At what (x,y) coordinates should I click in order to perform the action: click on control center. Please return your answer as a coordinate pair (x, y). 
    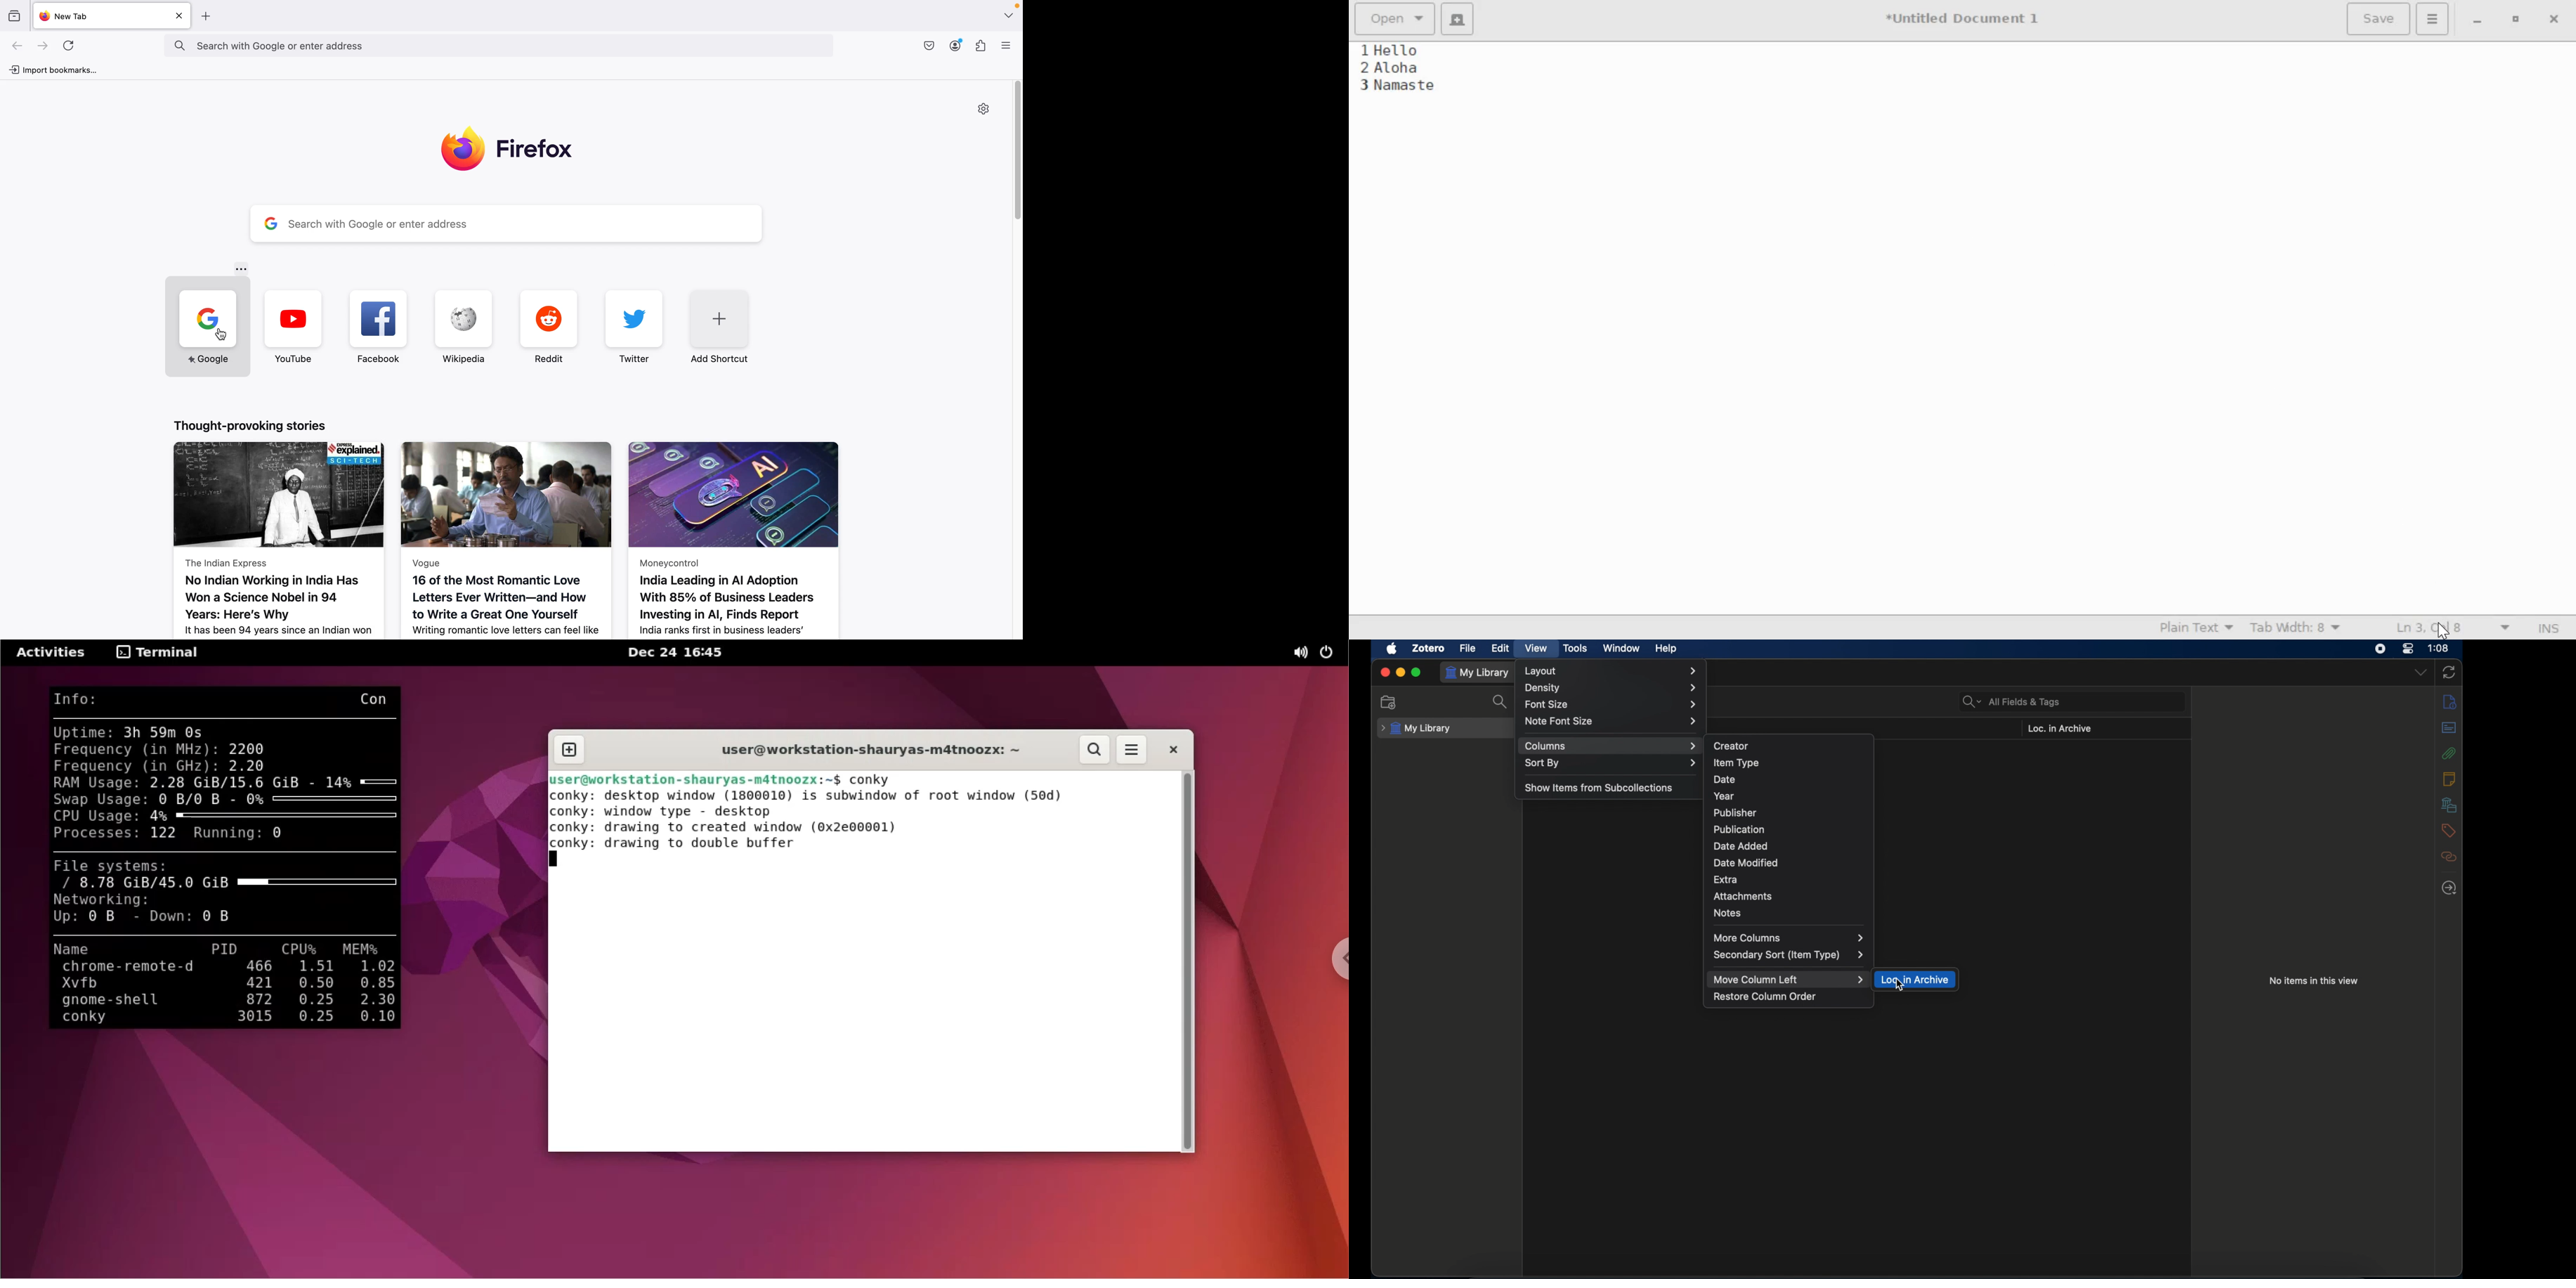
    Looking at the image, I should click on (2408, 649).